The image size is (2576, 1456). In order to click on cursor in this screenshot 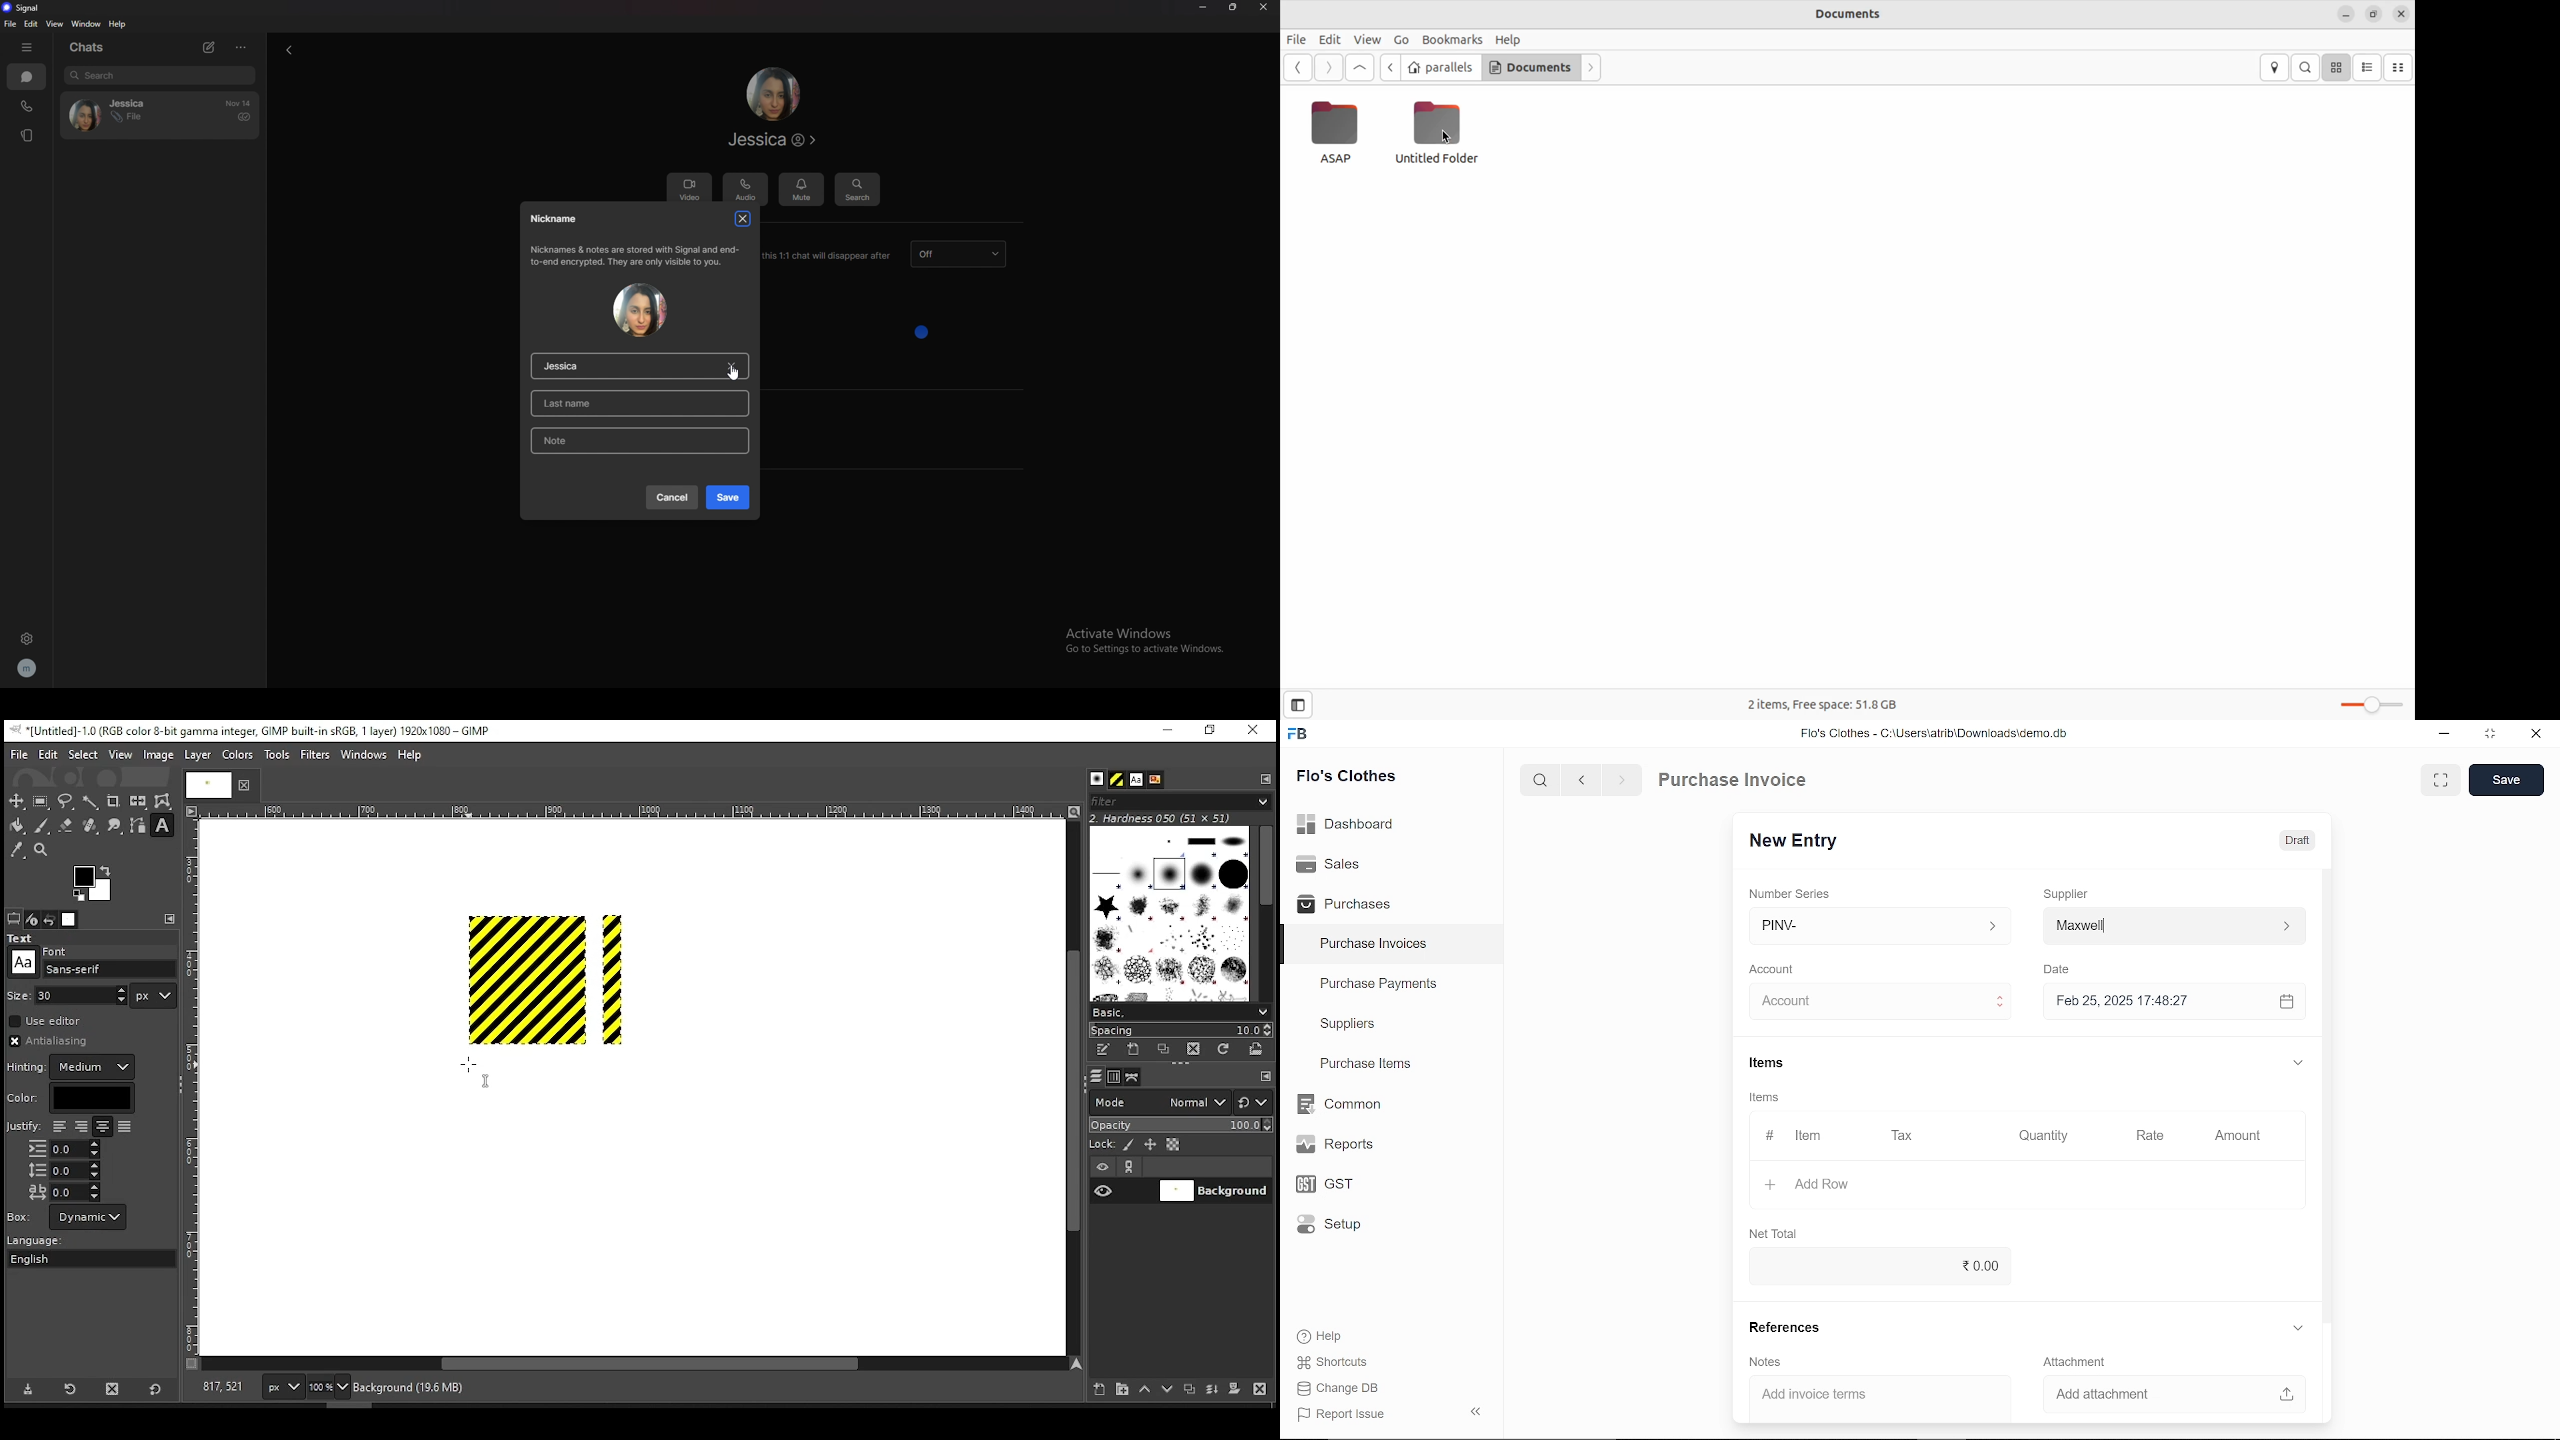, I will do `click(1805, 1002)`.